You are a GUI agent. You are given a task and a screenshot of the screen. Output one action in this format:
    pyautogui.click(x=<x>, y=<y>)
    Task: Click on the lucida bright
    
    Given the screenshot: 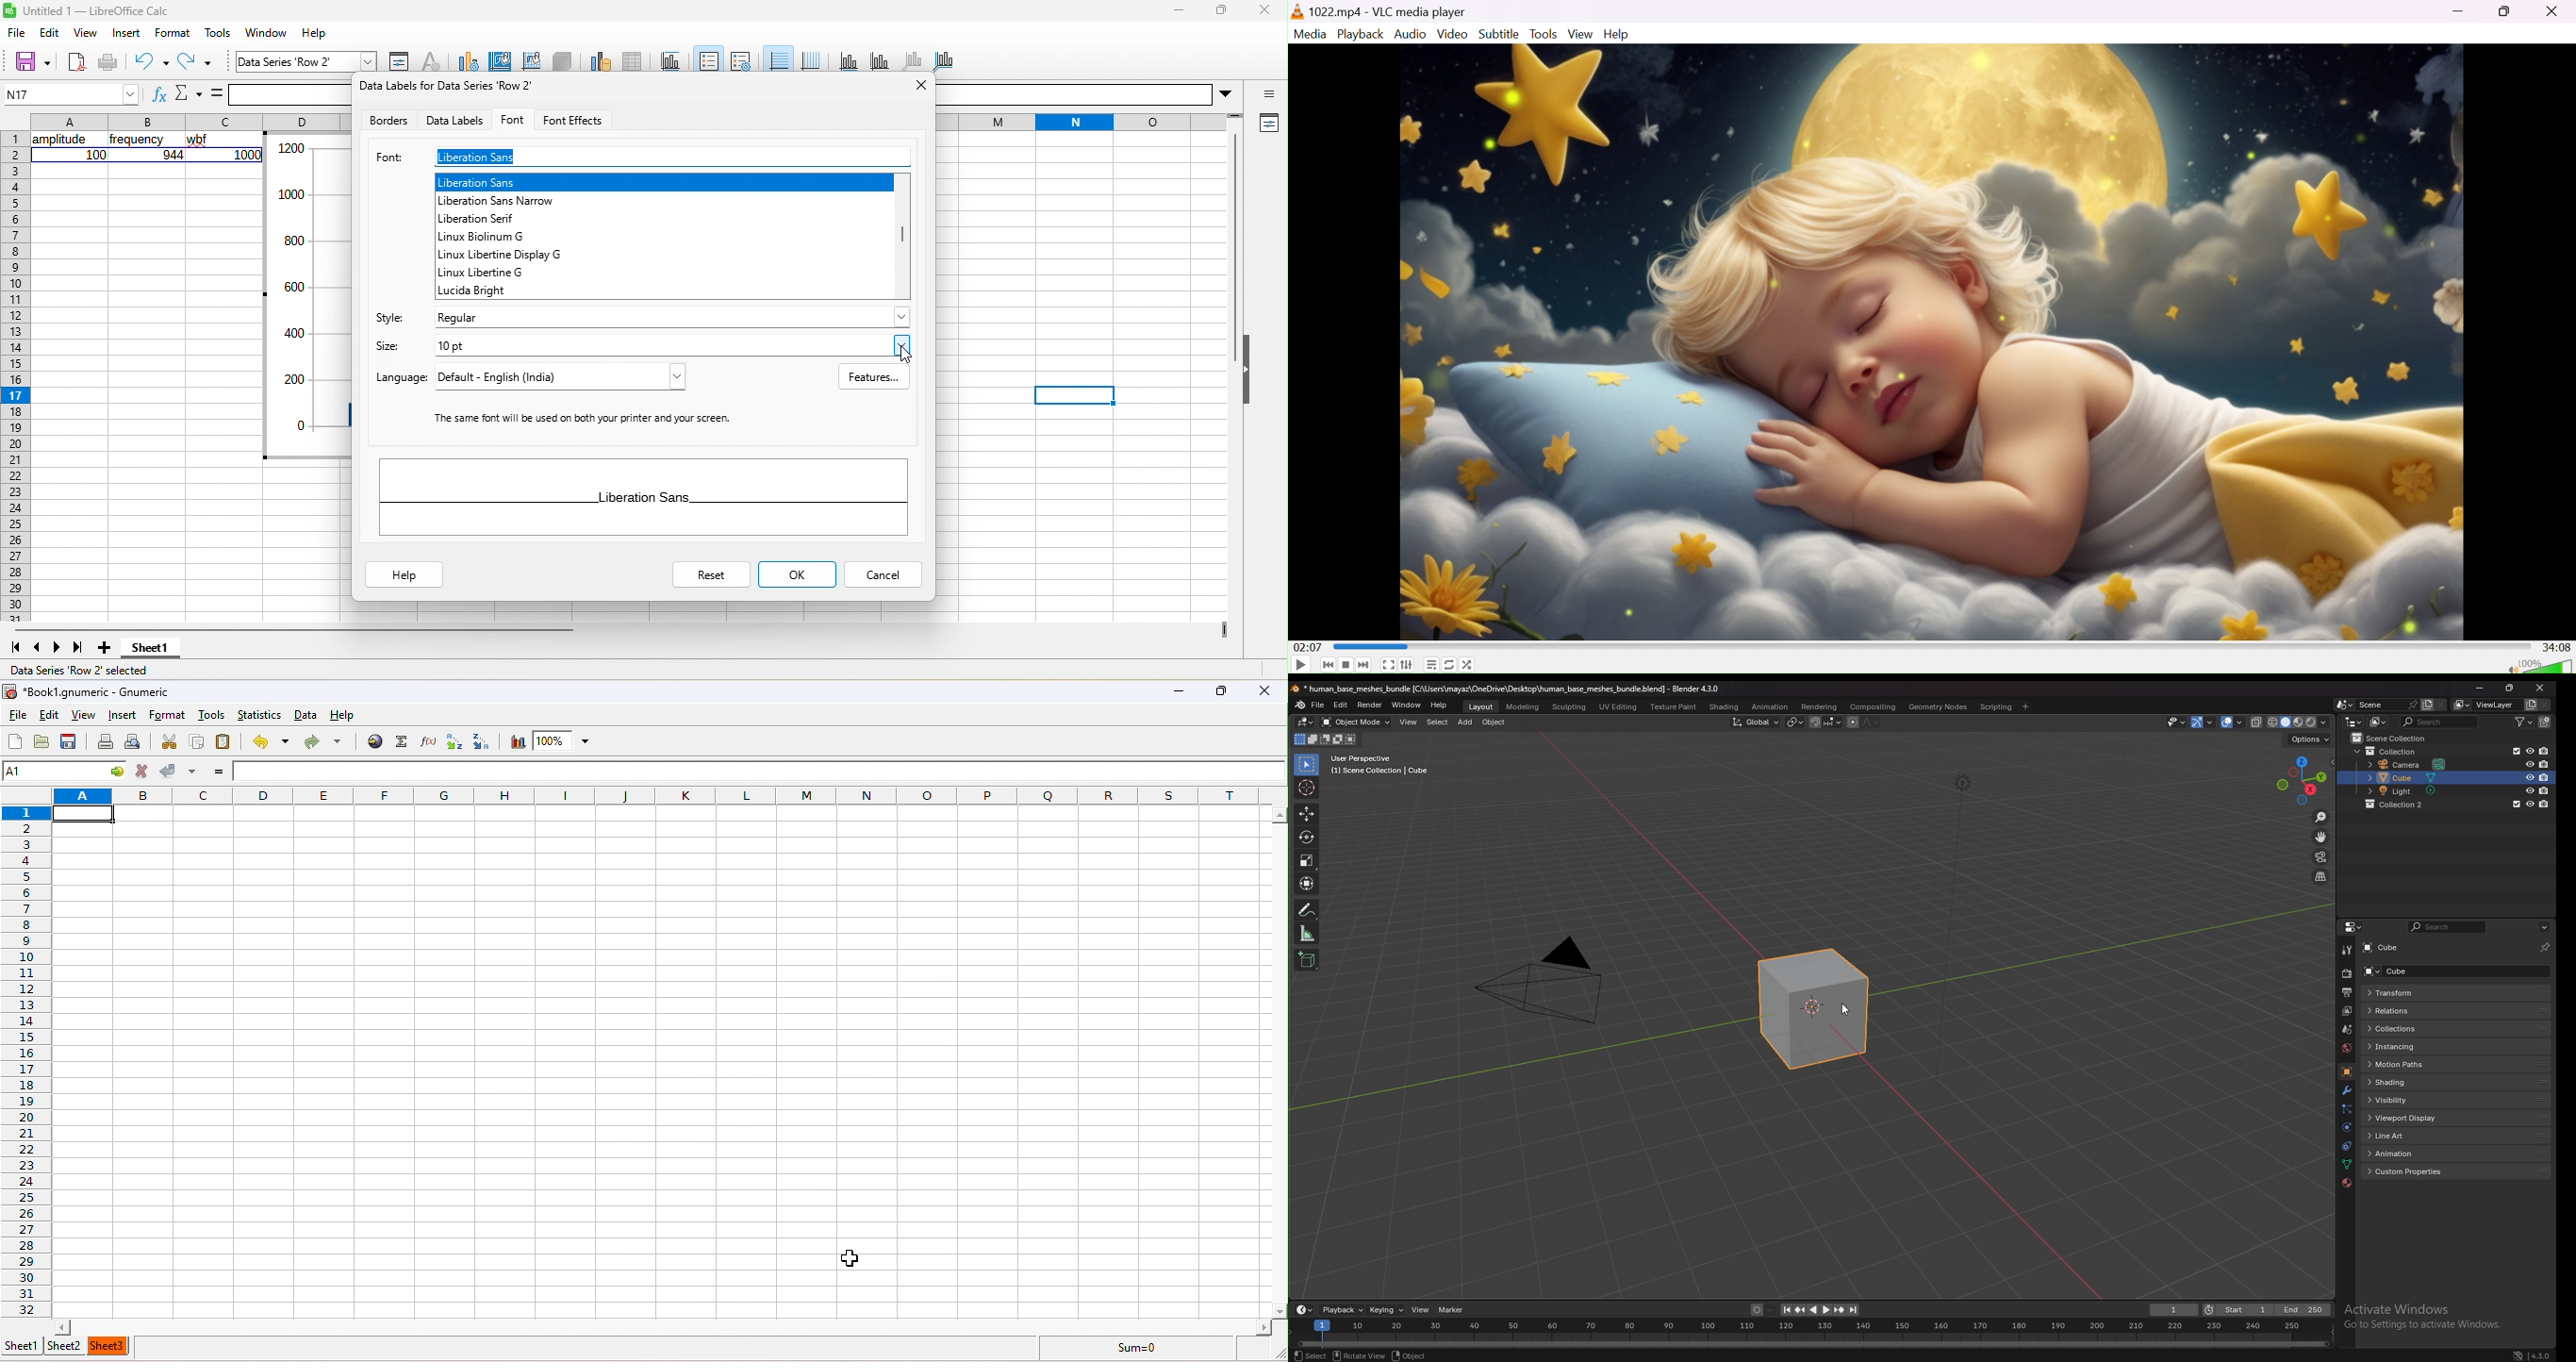 What is the action you would take?
    pyautogui.click(x=491, y=290)
    